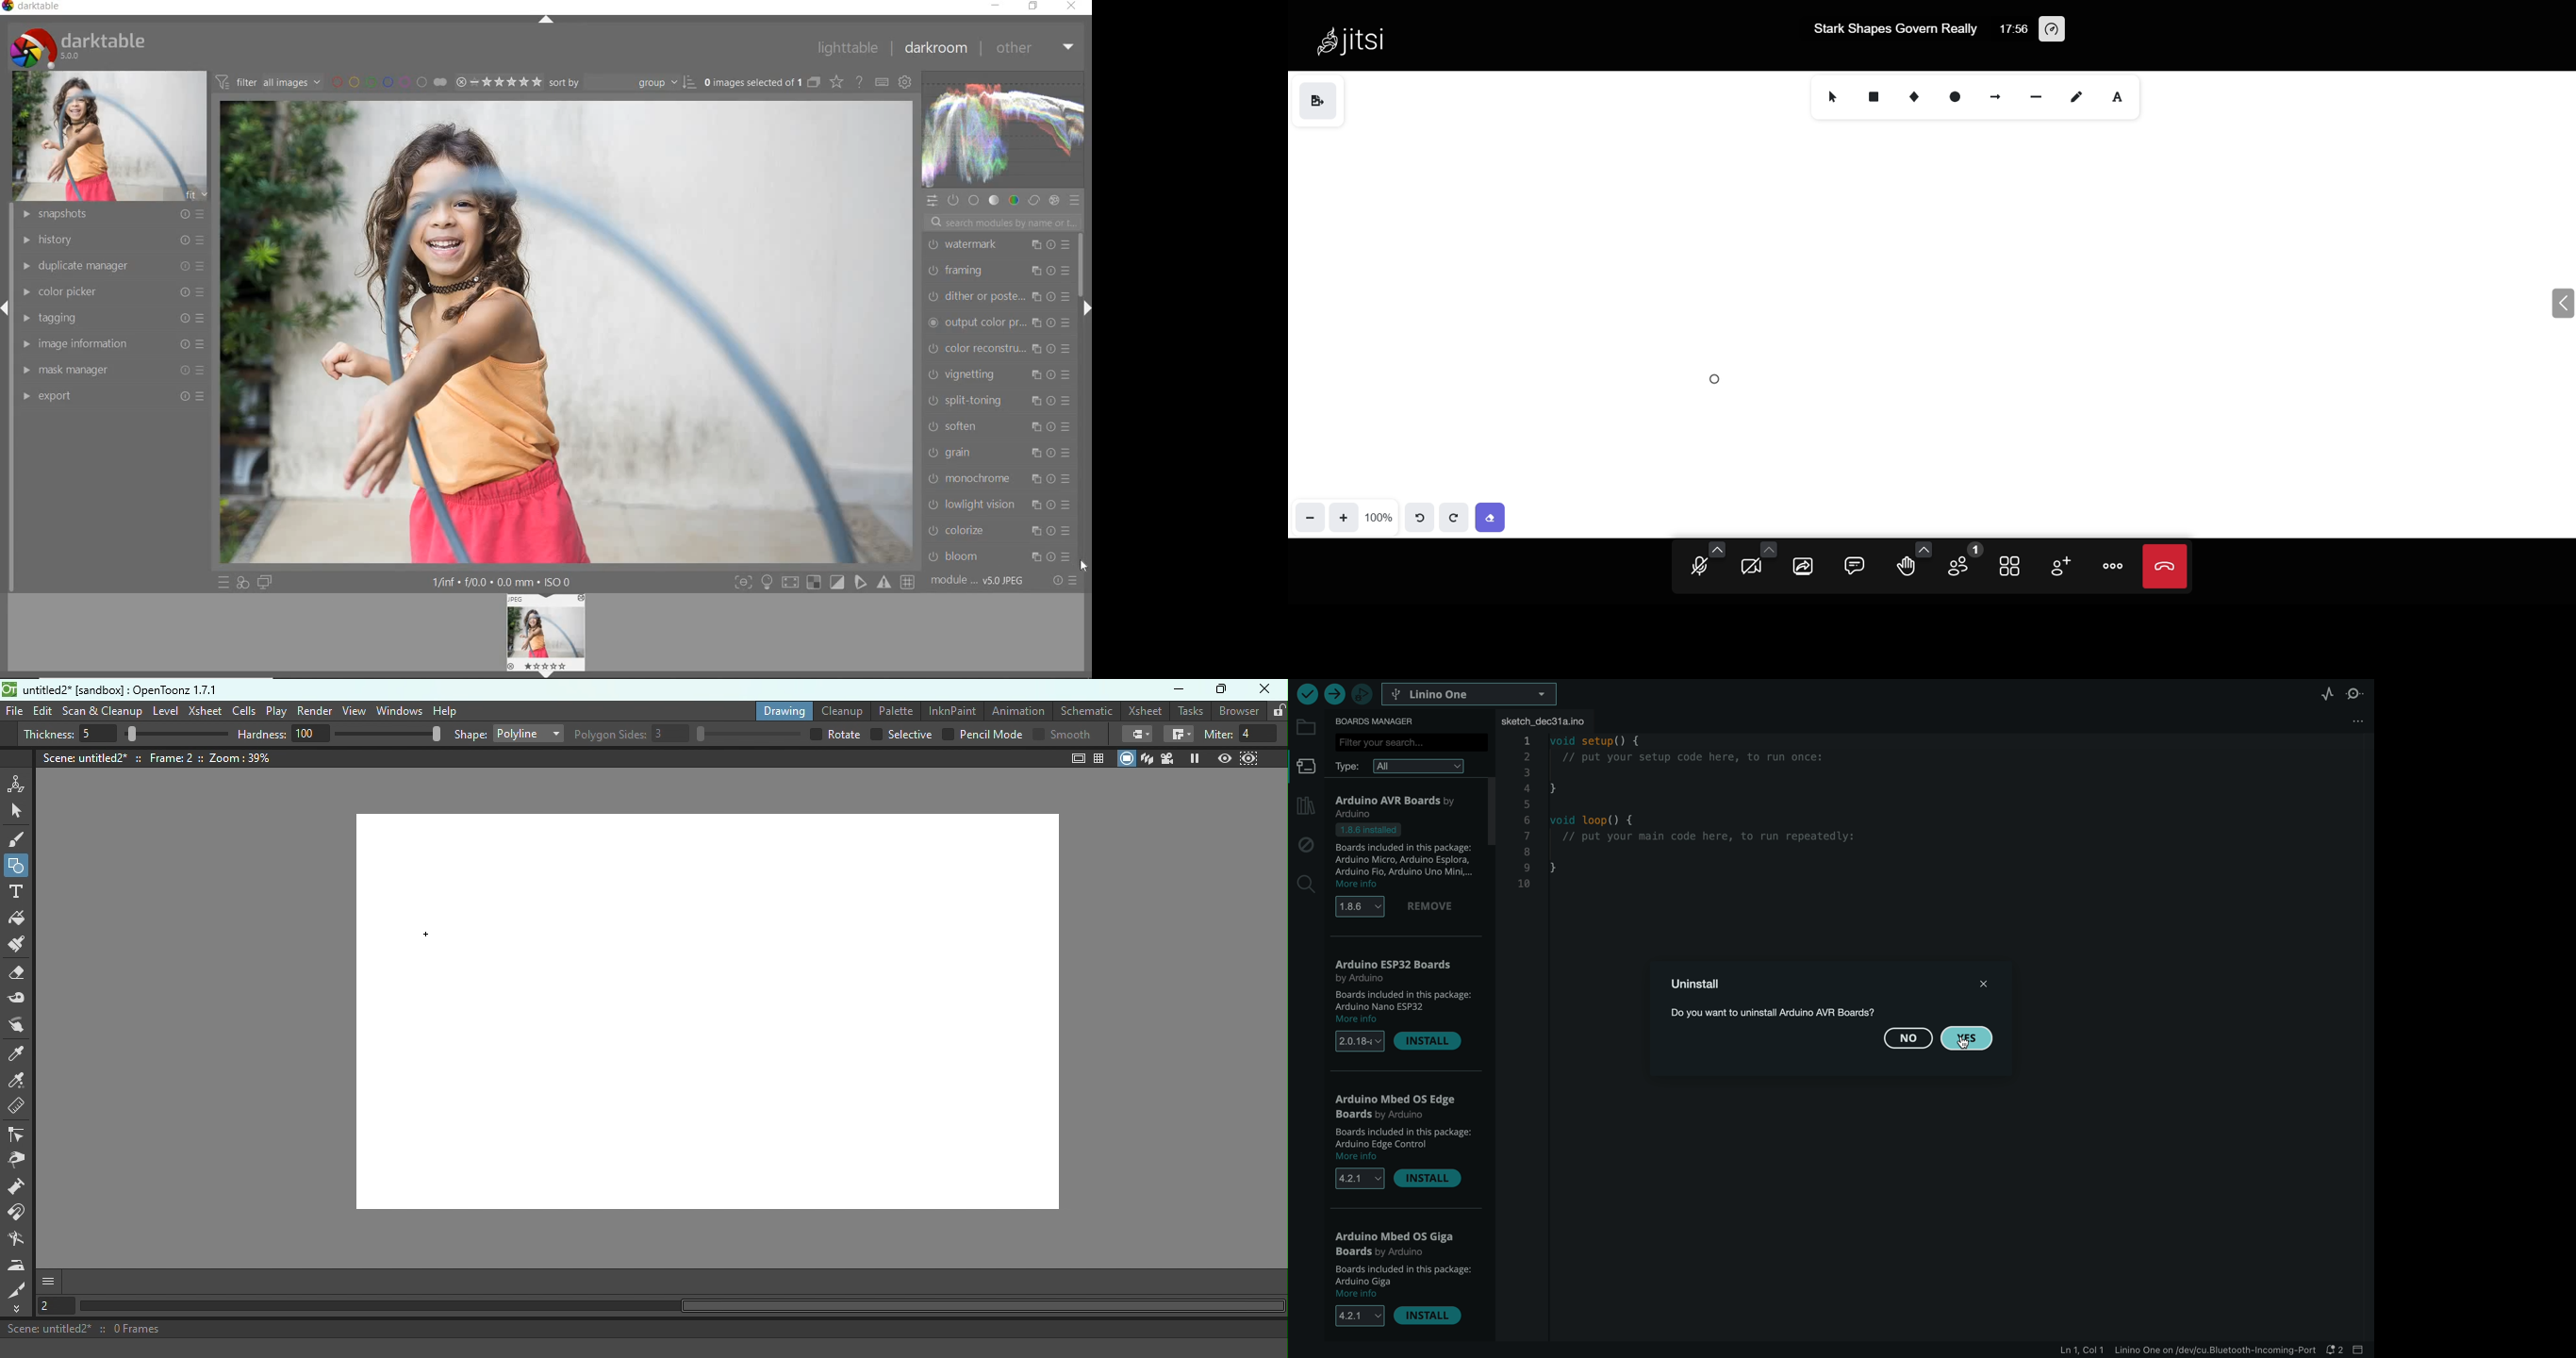 The height and width of the screenshot is (1372, 2576). What do you see at coordinates (2078, 97) in the screenshot?
I see `draw` at bounding box center [2078, 97].